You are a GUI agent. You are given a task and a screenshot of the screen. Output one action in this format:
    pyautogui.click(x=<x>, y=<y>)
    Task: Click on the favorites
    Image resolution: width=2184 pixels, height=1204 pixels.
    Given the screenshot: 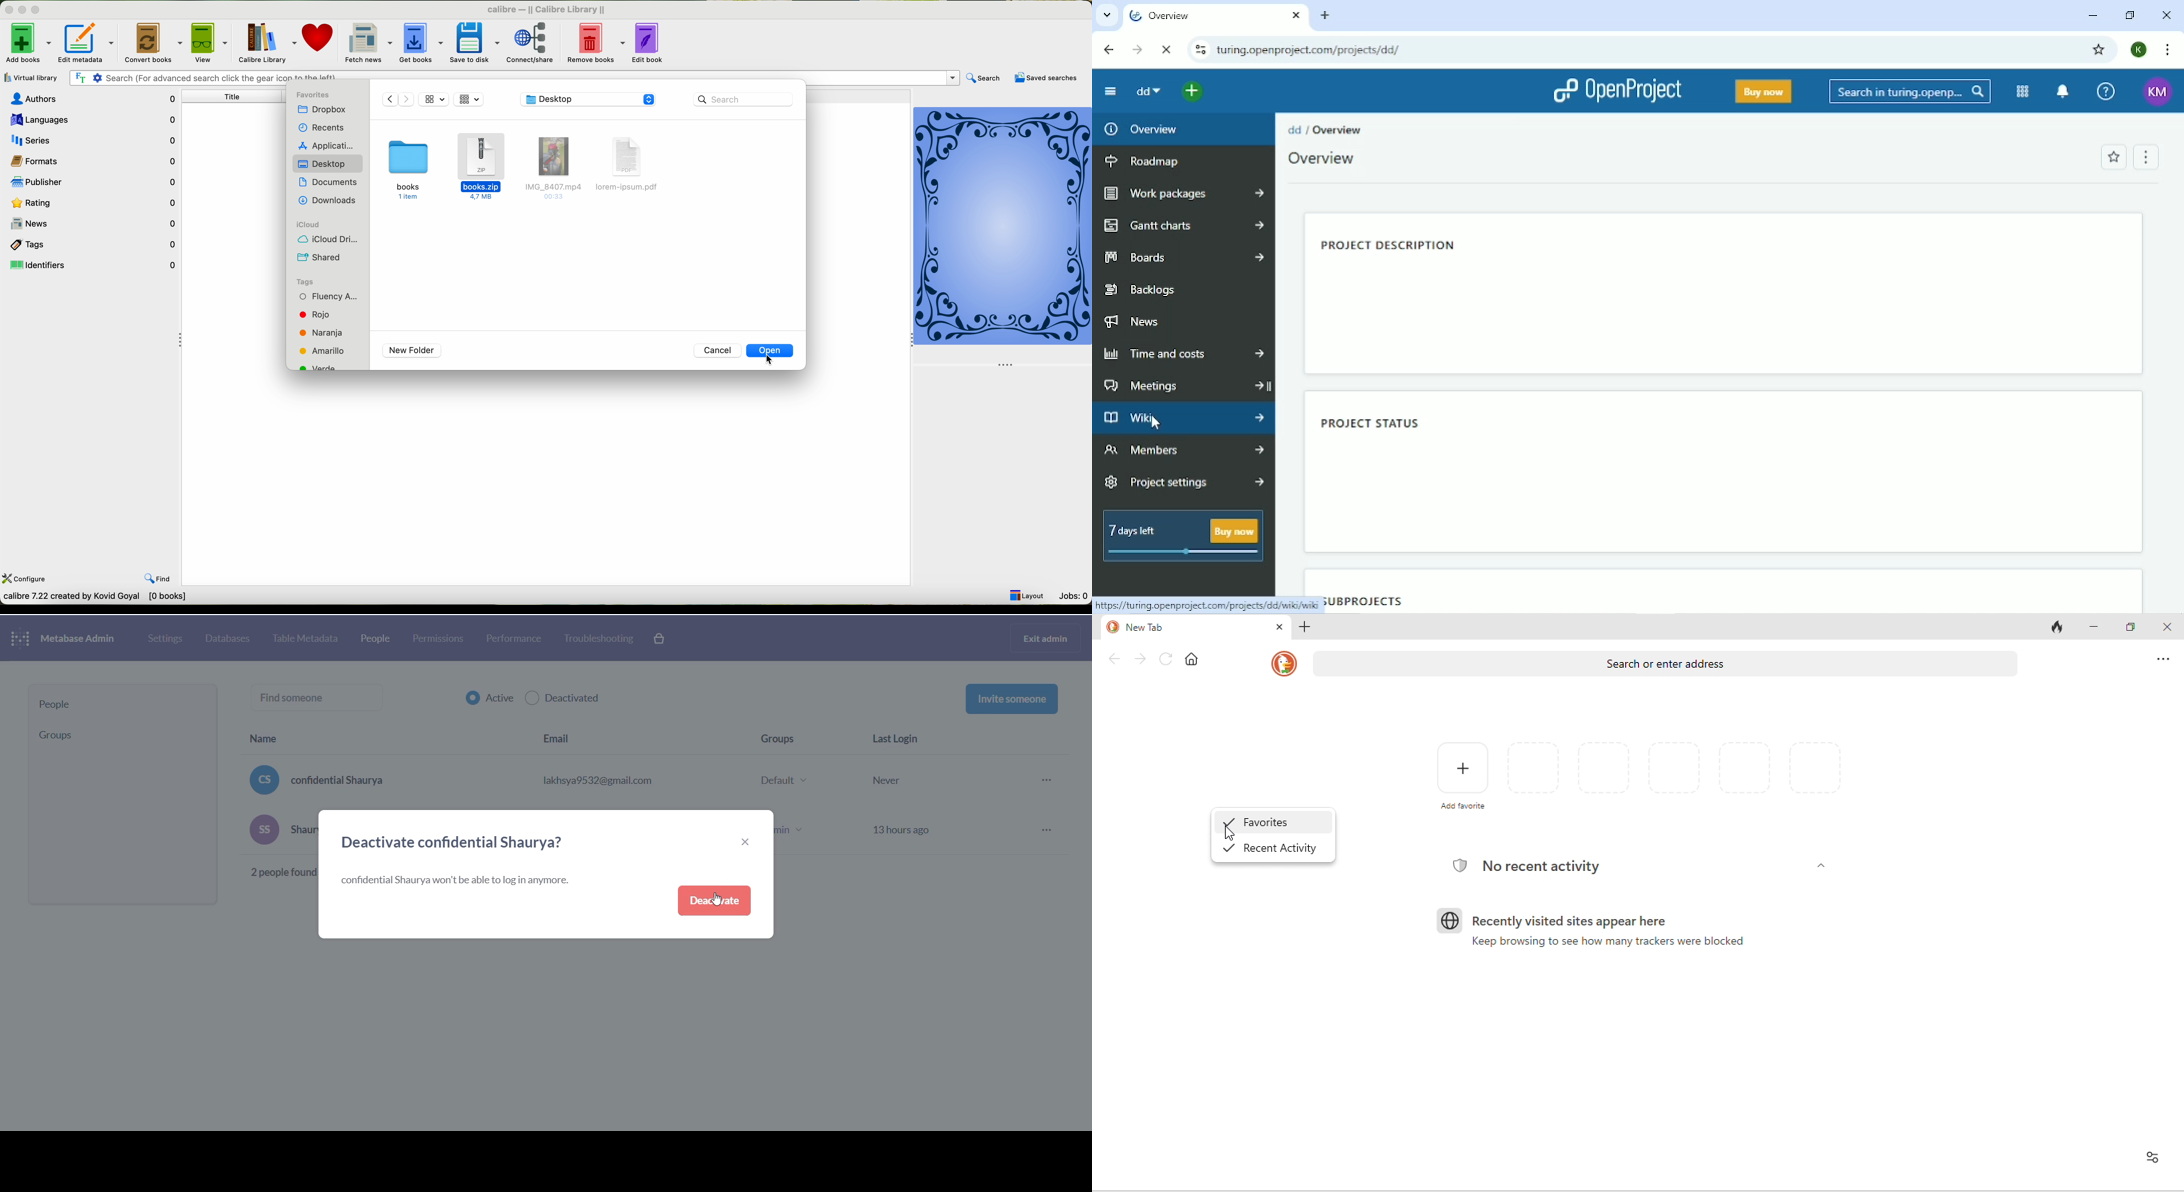 What is the action you would take?
    pyautogui.click(x=1676, y=775)
    